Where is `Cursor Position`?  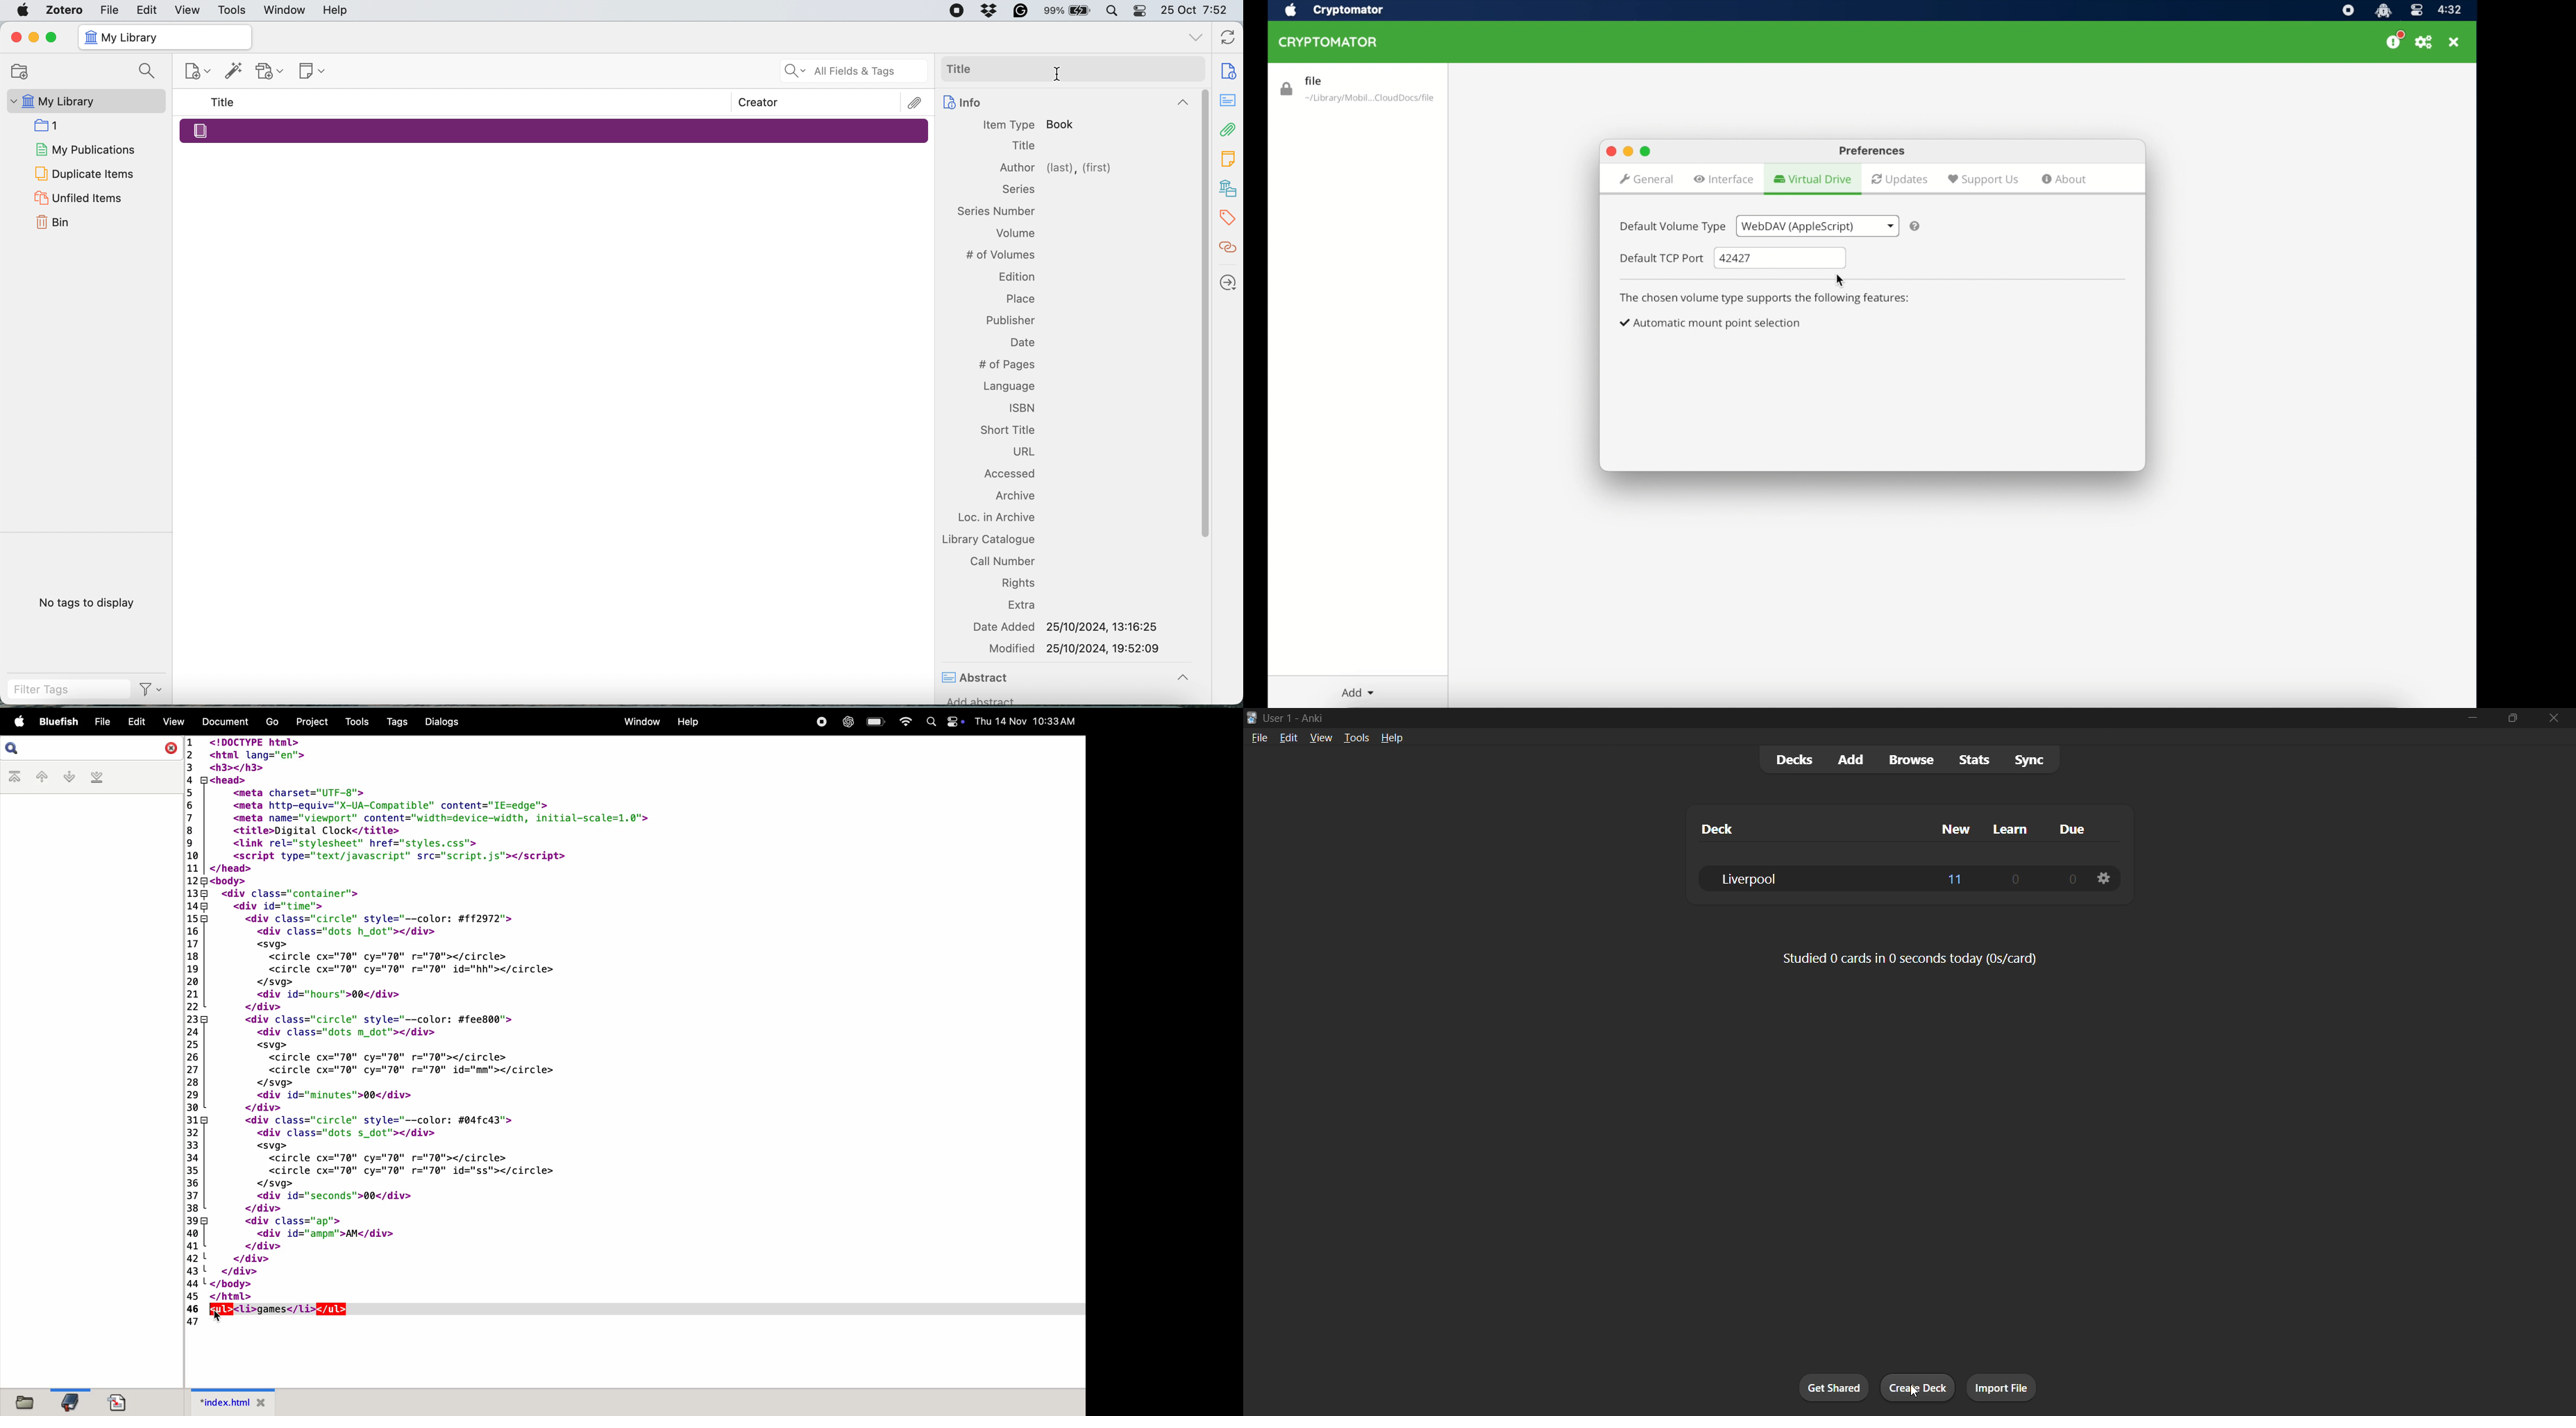 Cursor Position is located at coordinates (1059, 75).